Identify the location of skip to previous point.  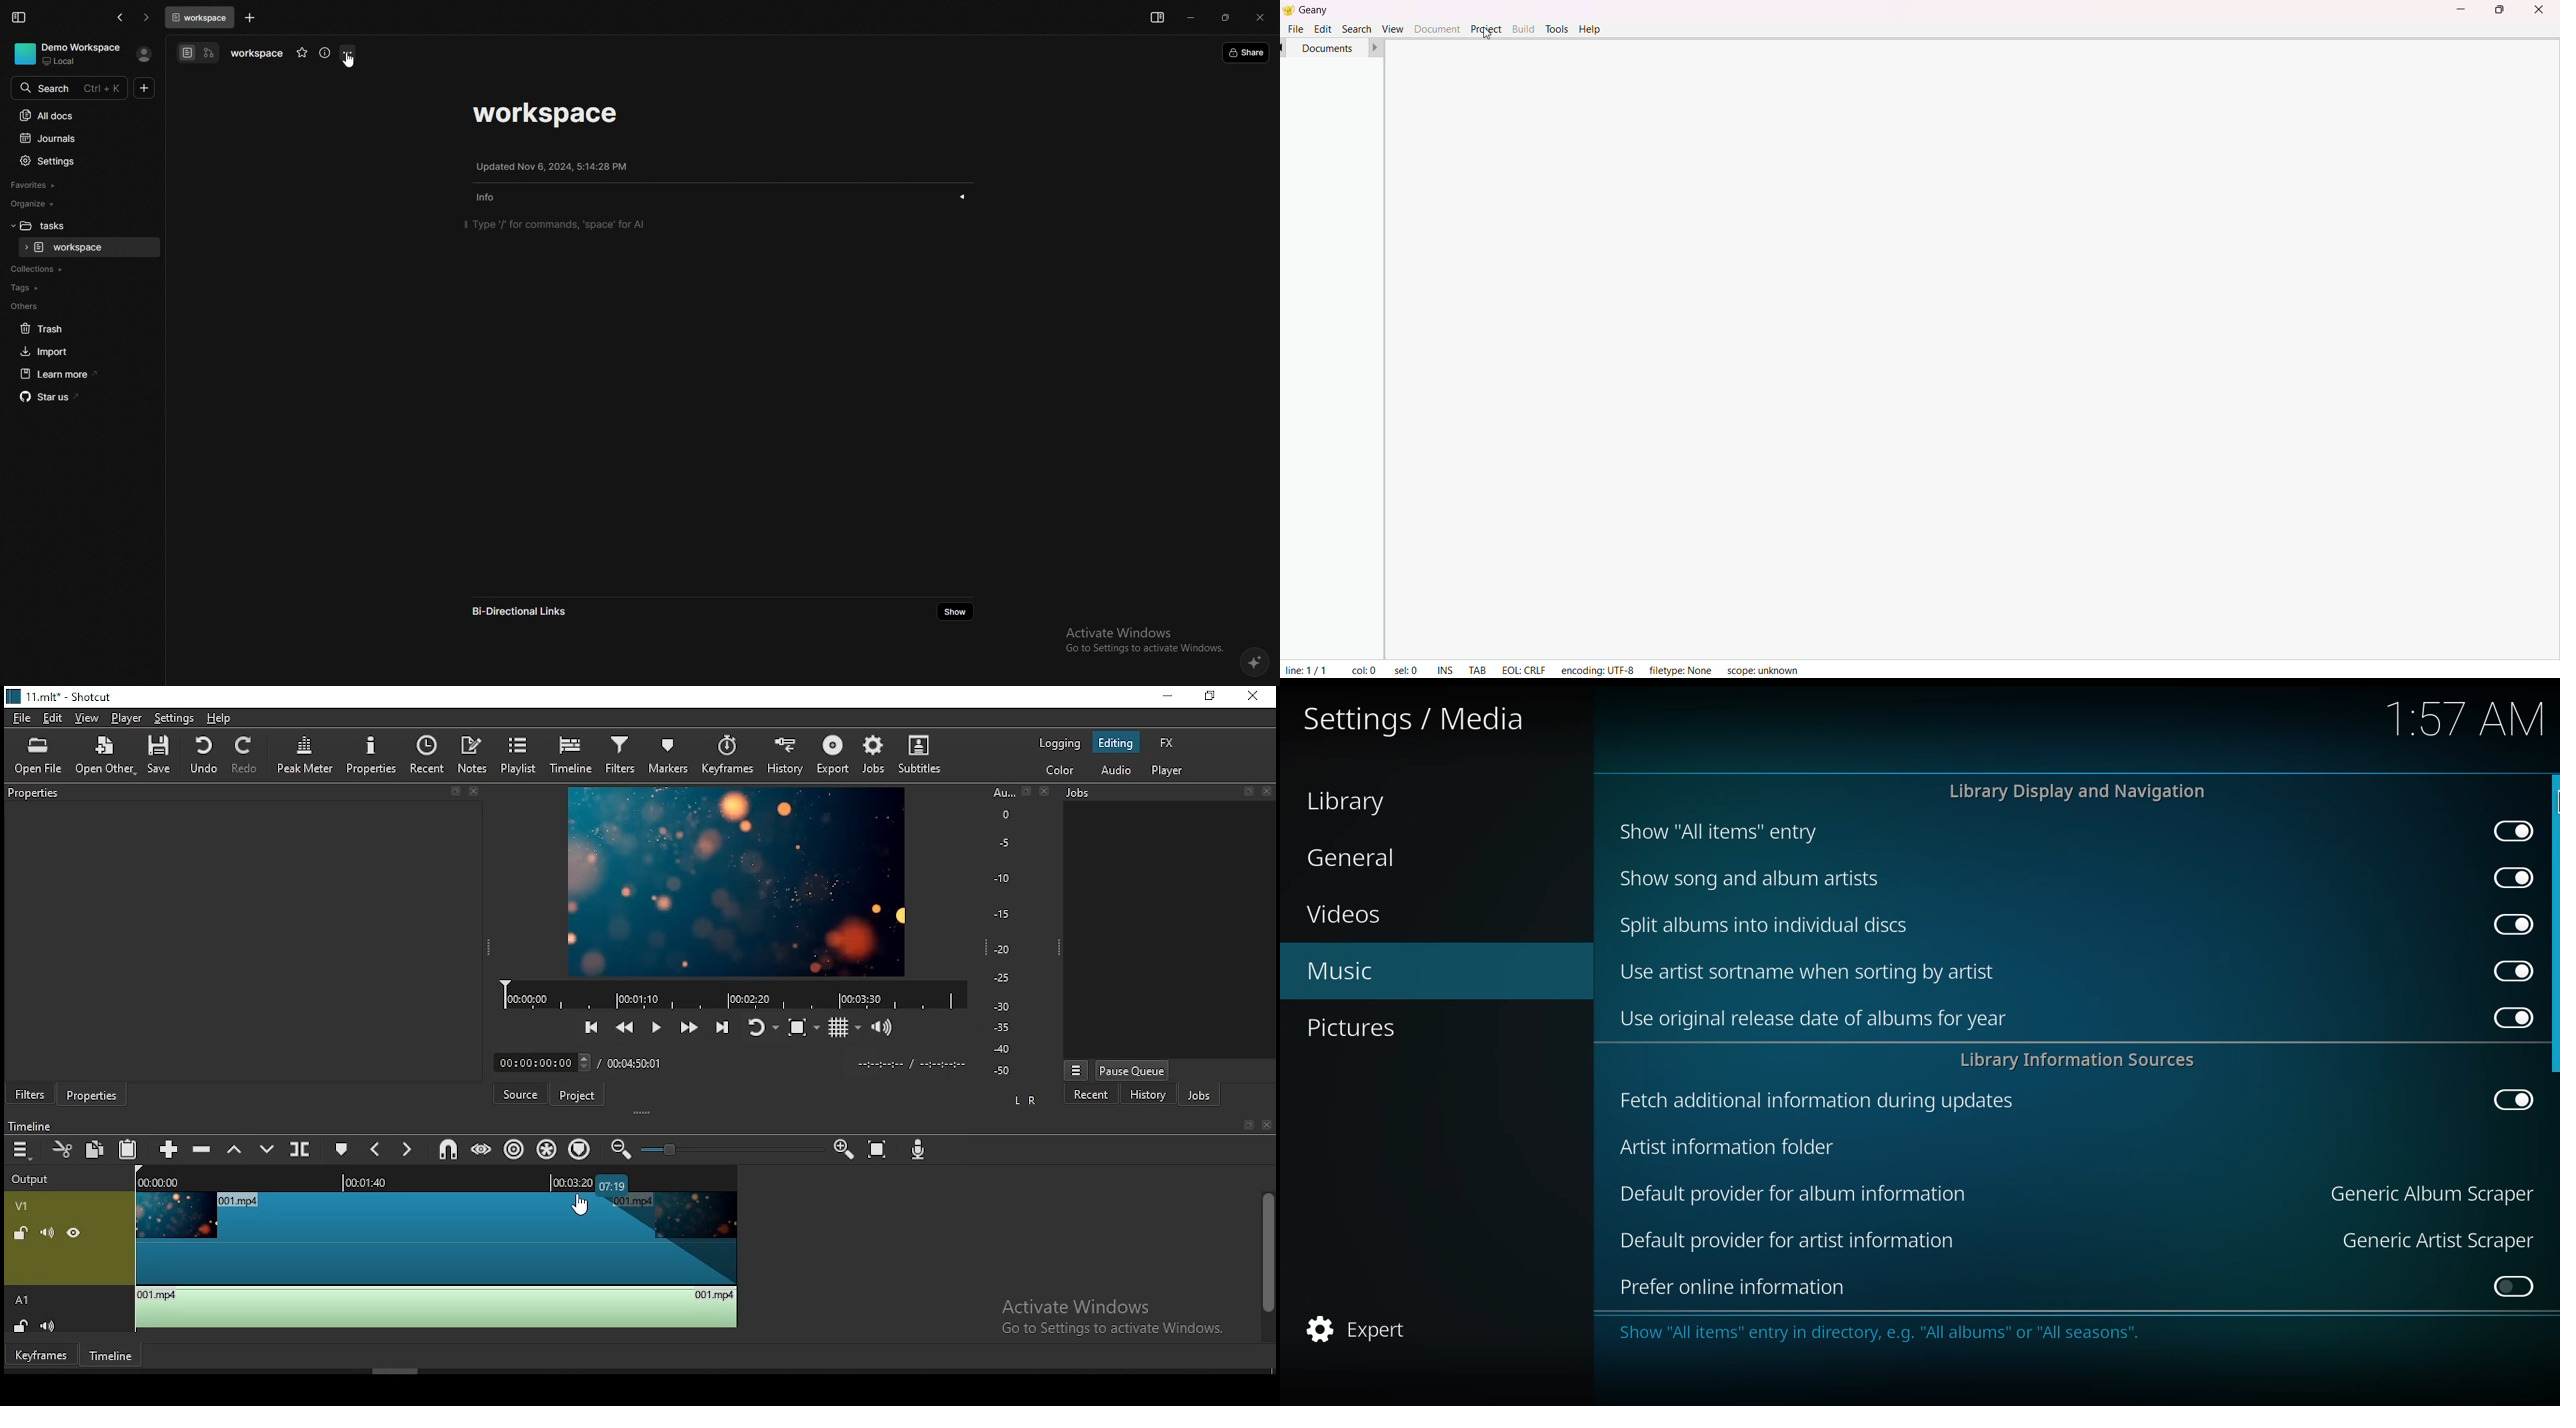
(592, 1027).